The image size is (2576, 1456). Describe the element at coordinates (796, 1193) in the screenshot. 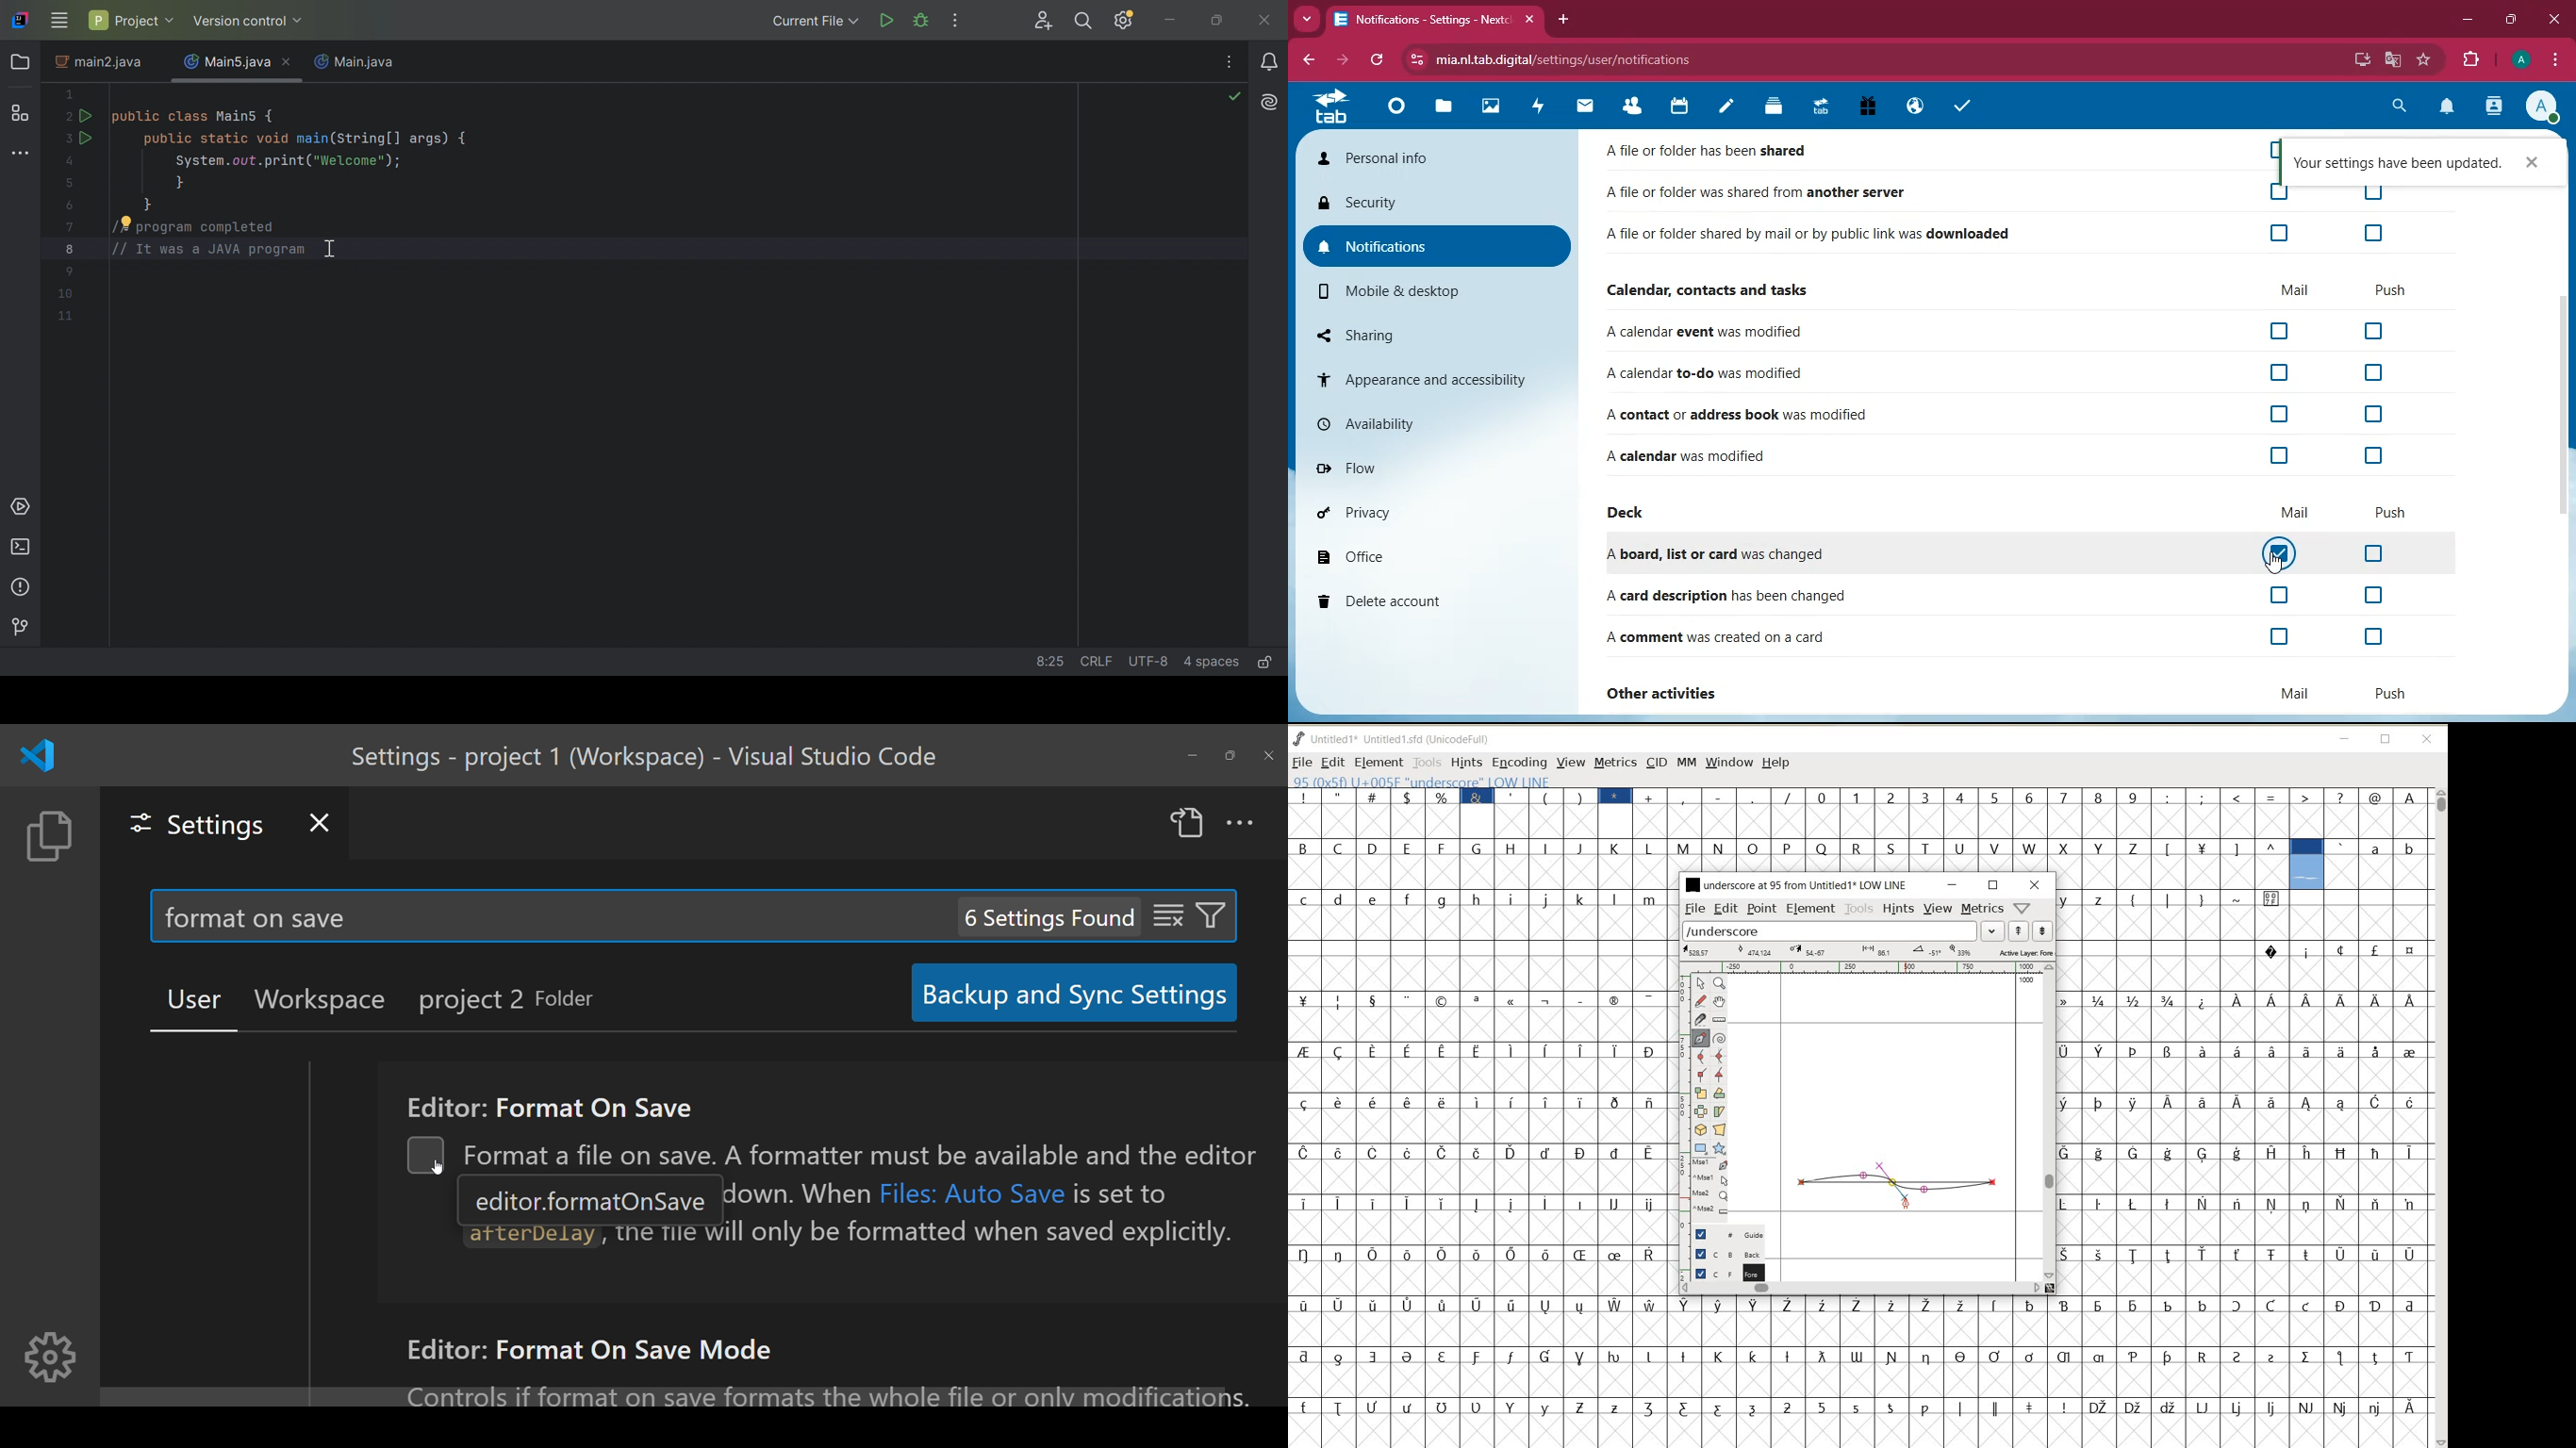

I see `down. When` at that location.